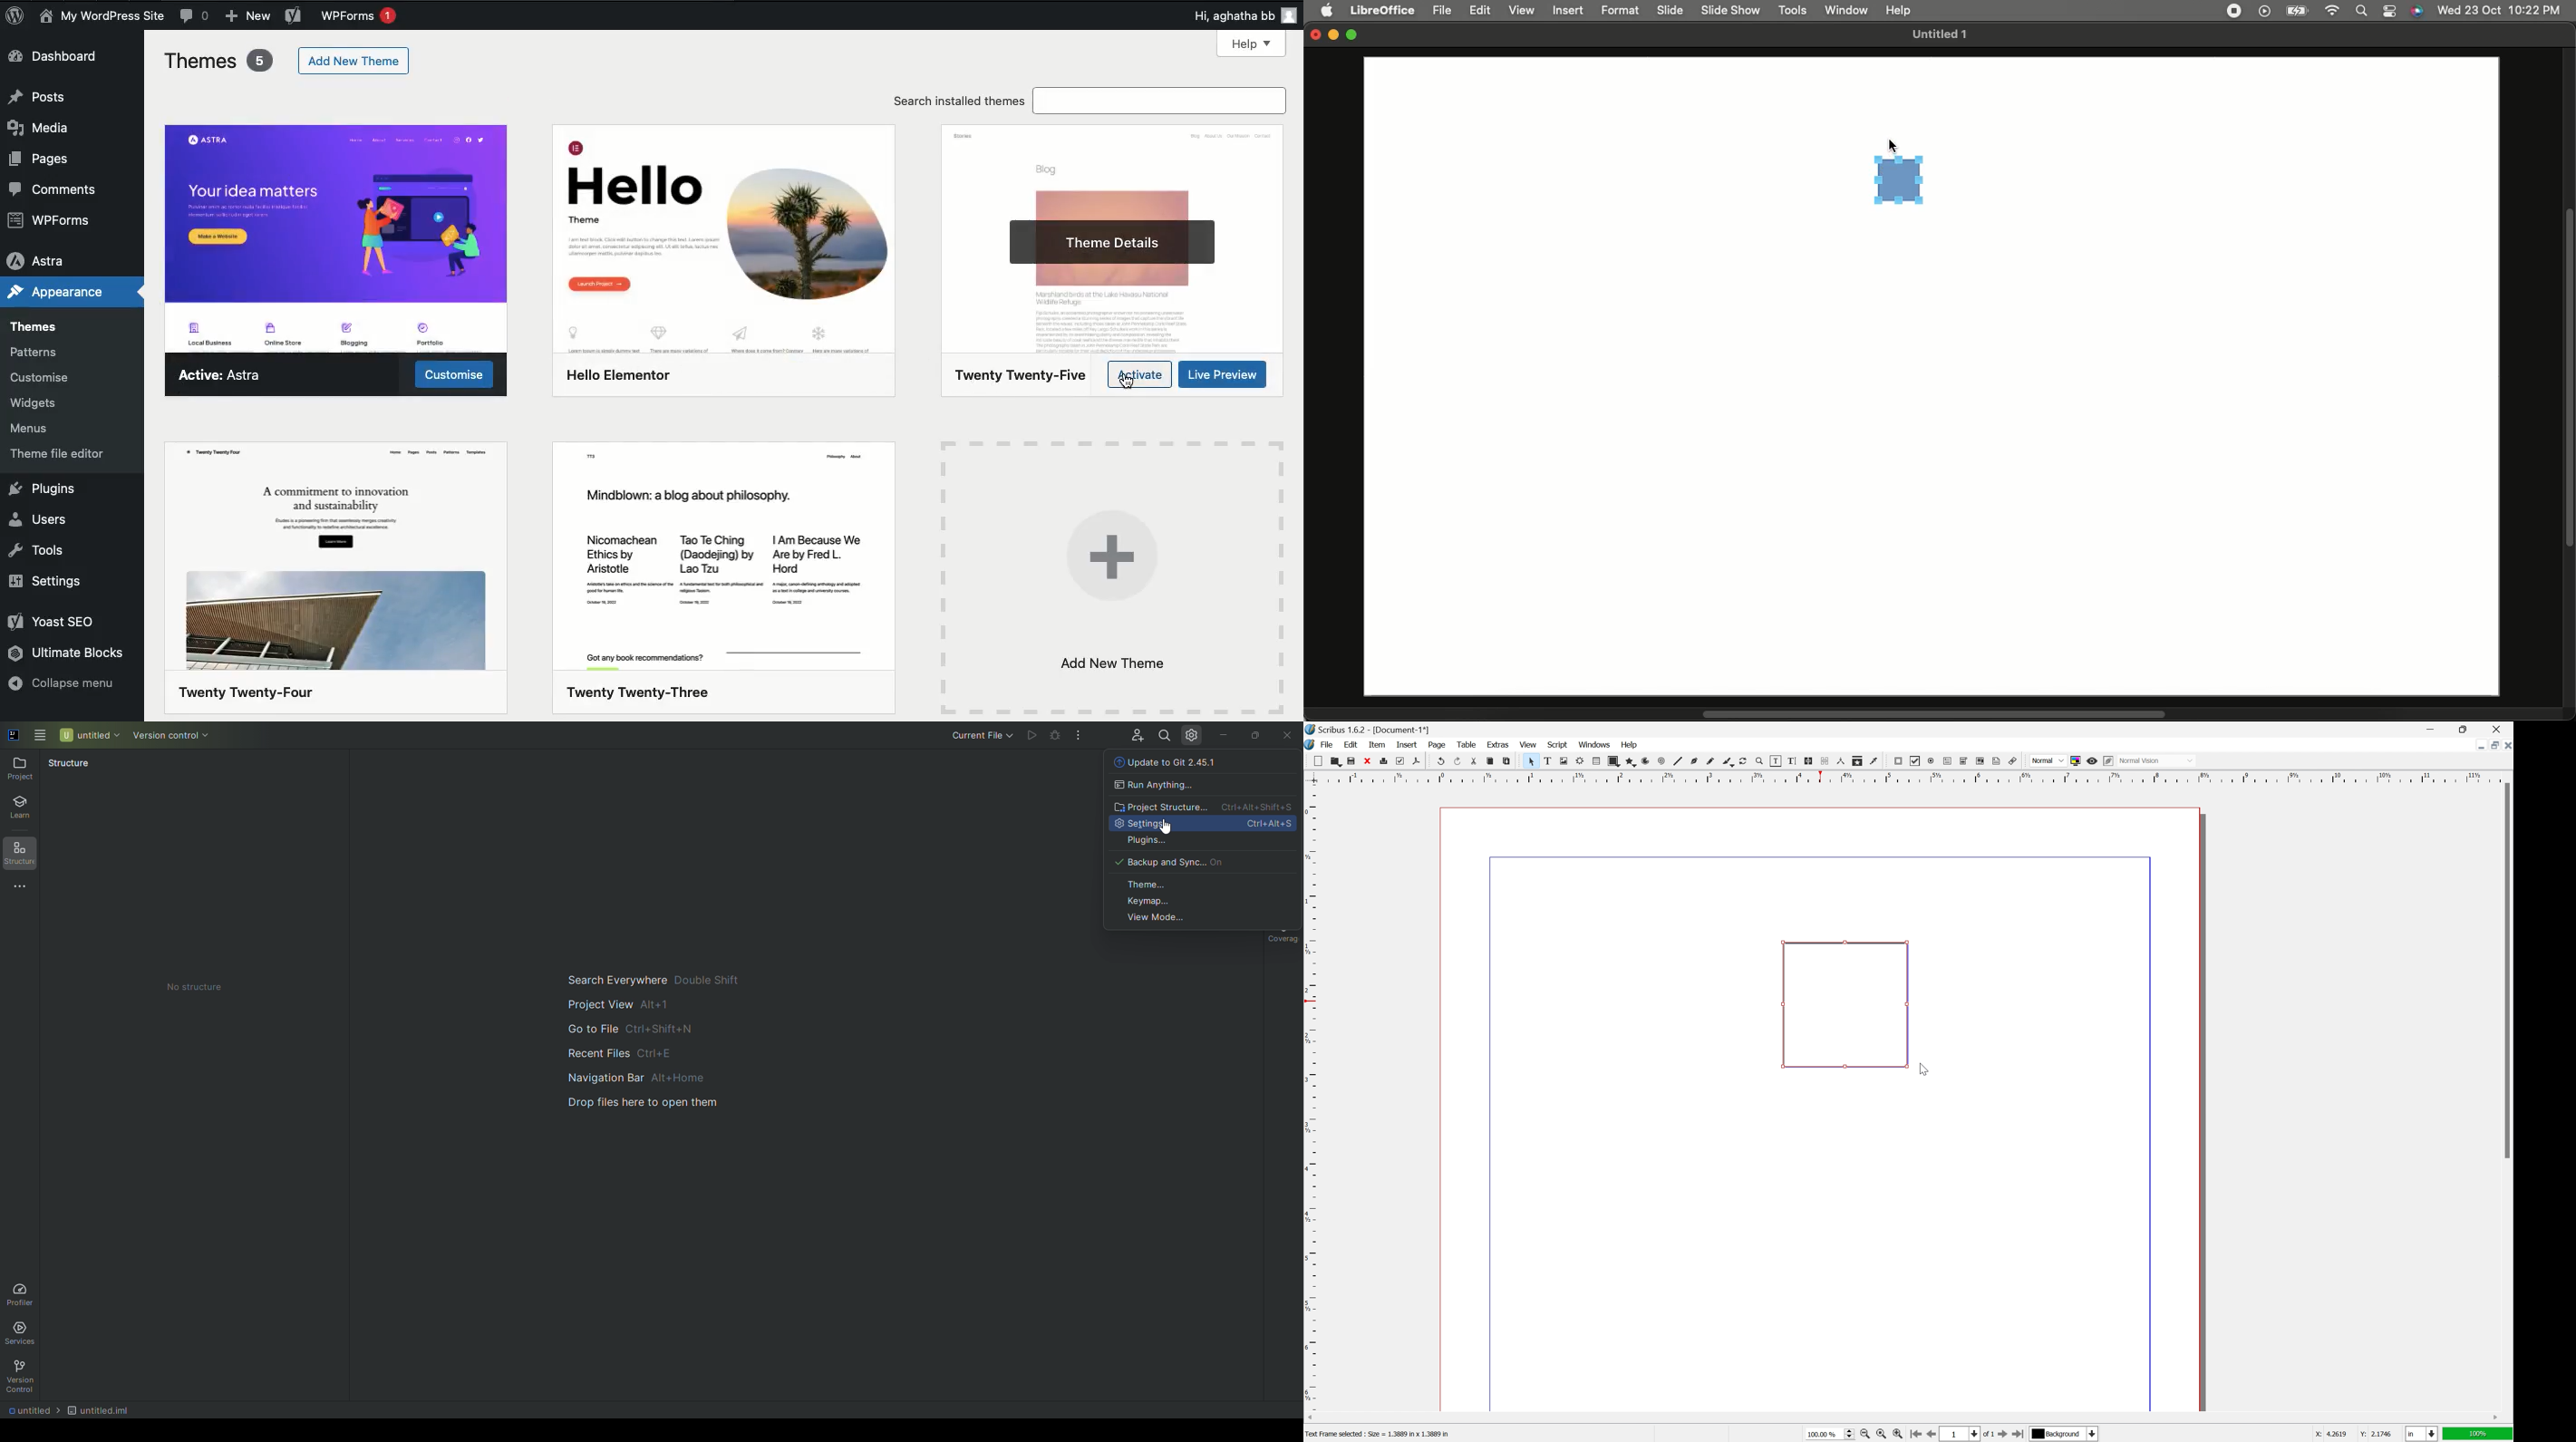  Describe the element at coordinates (1400, 761) in the screenshot. I see `preflight verifier` at that location.